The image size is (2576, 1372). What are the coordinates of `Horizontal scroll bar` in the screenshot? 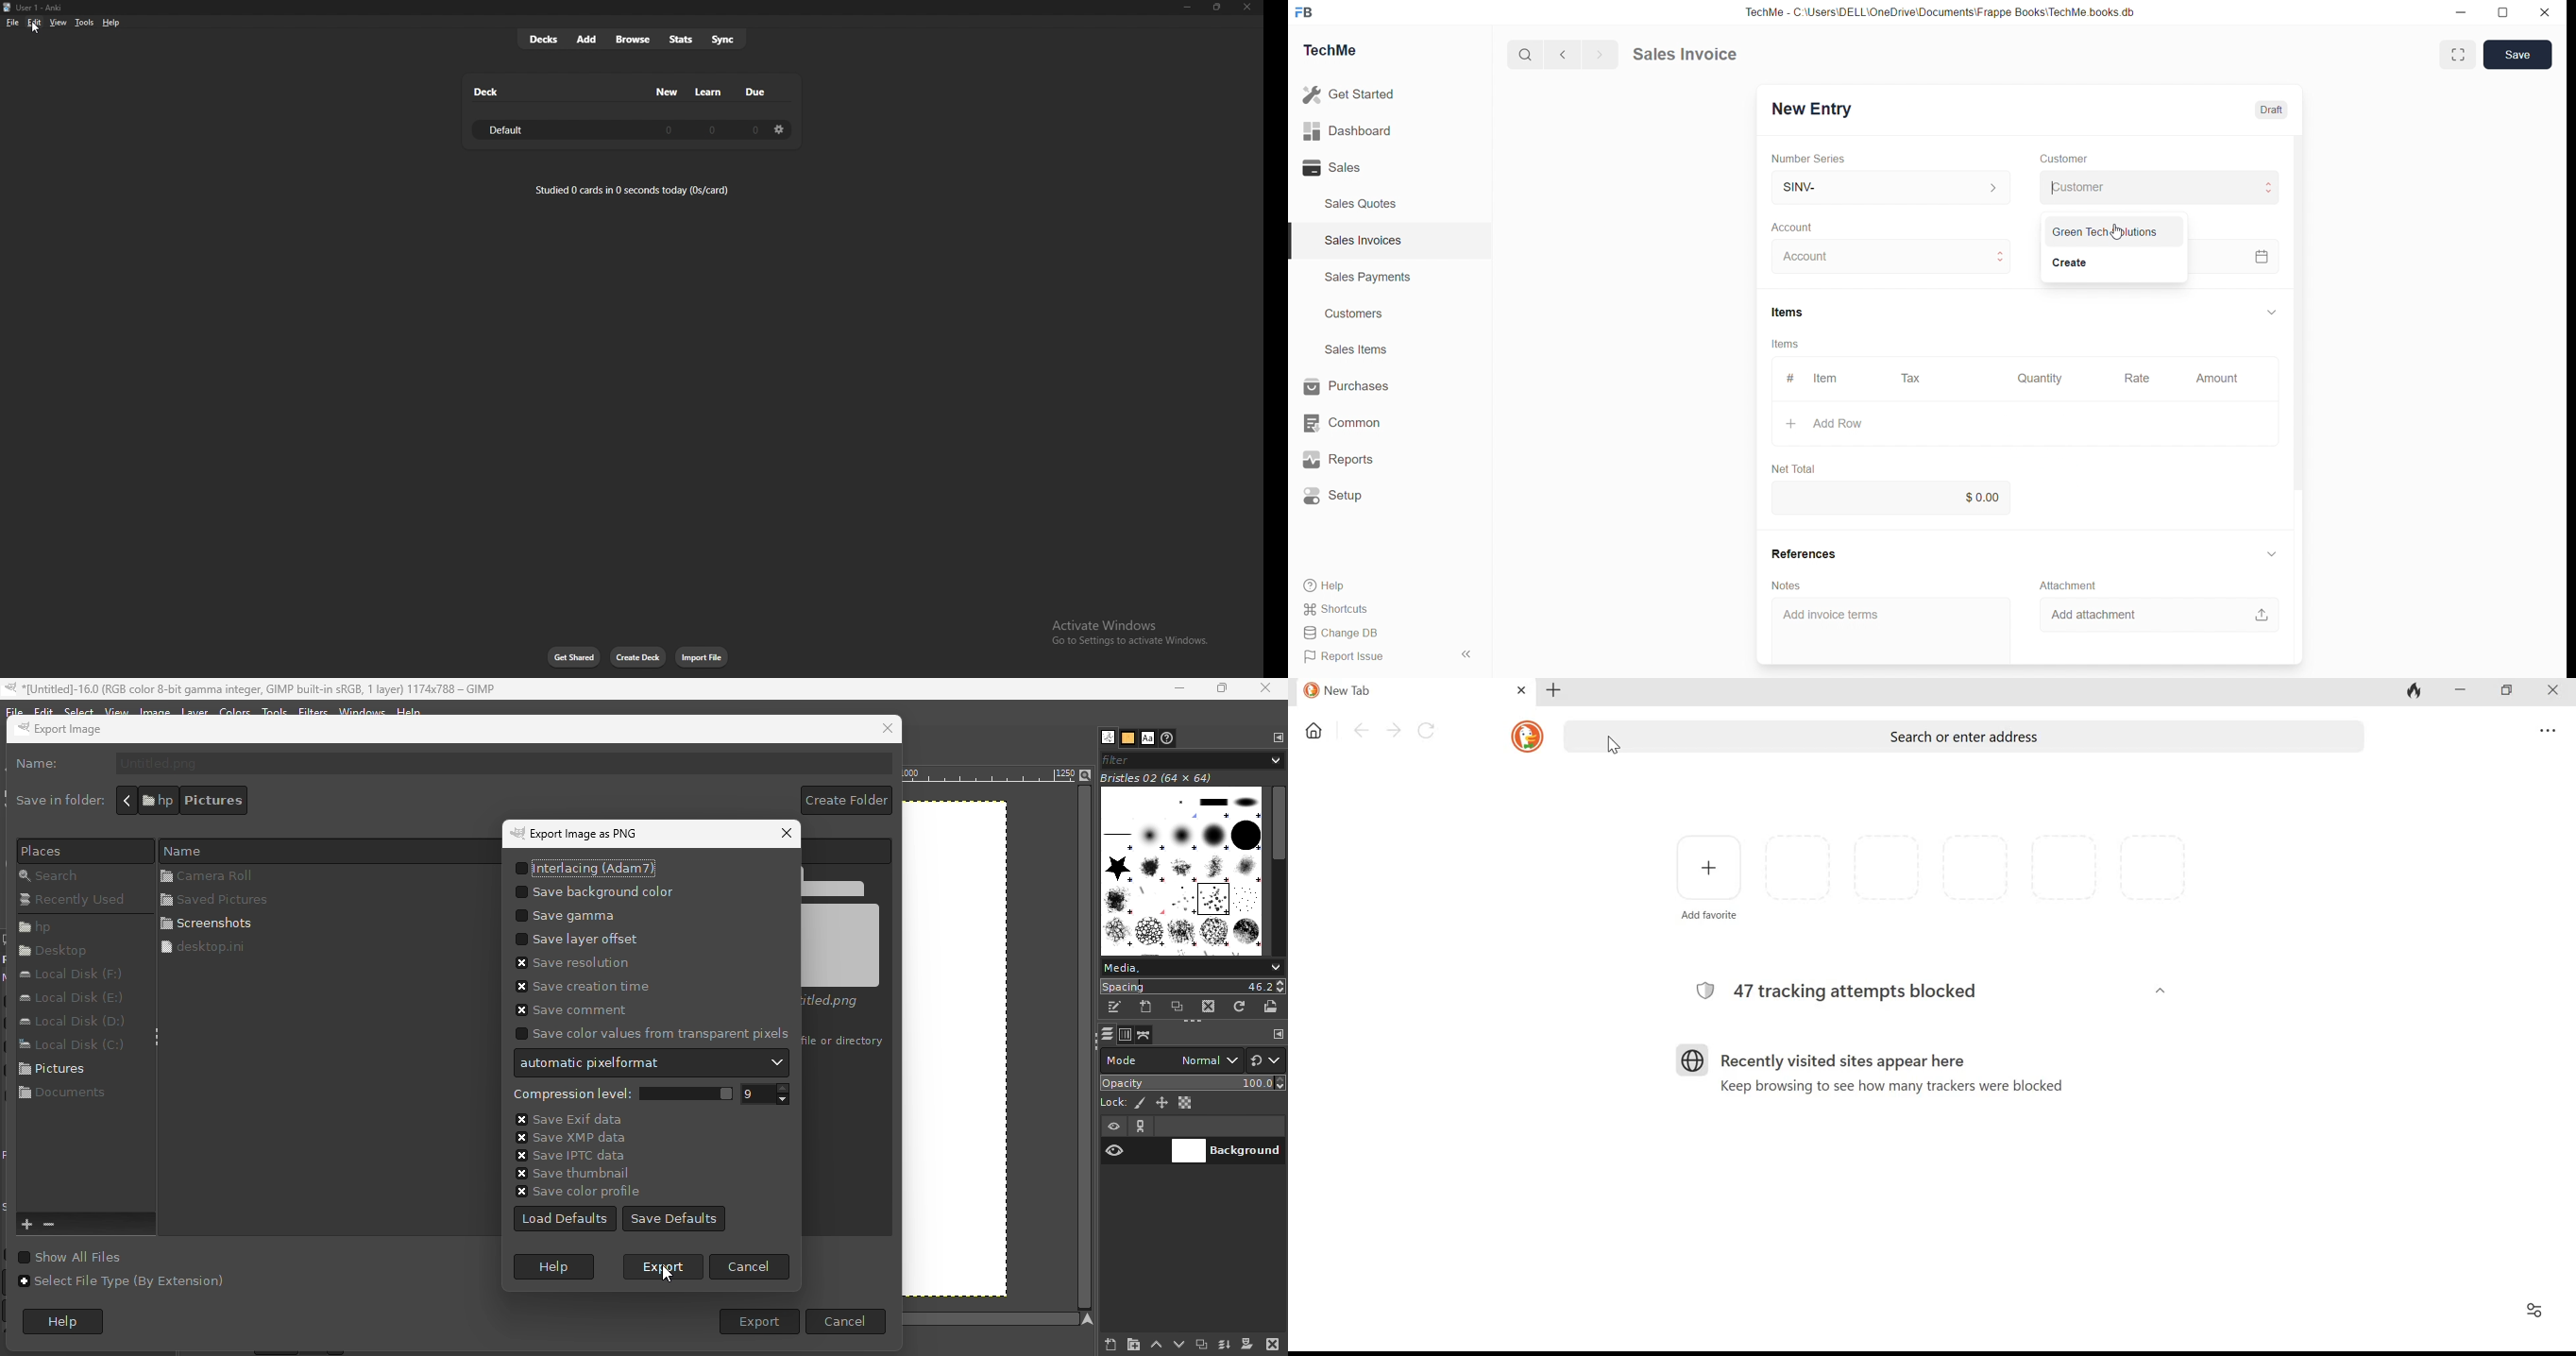 It's located at (1280, 872).